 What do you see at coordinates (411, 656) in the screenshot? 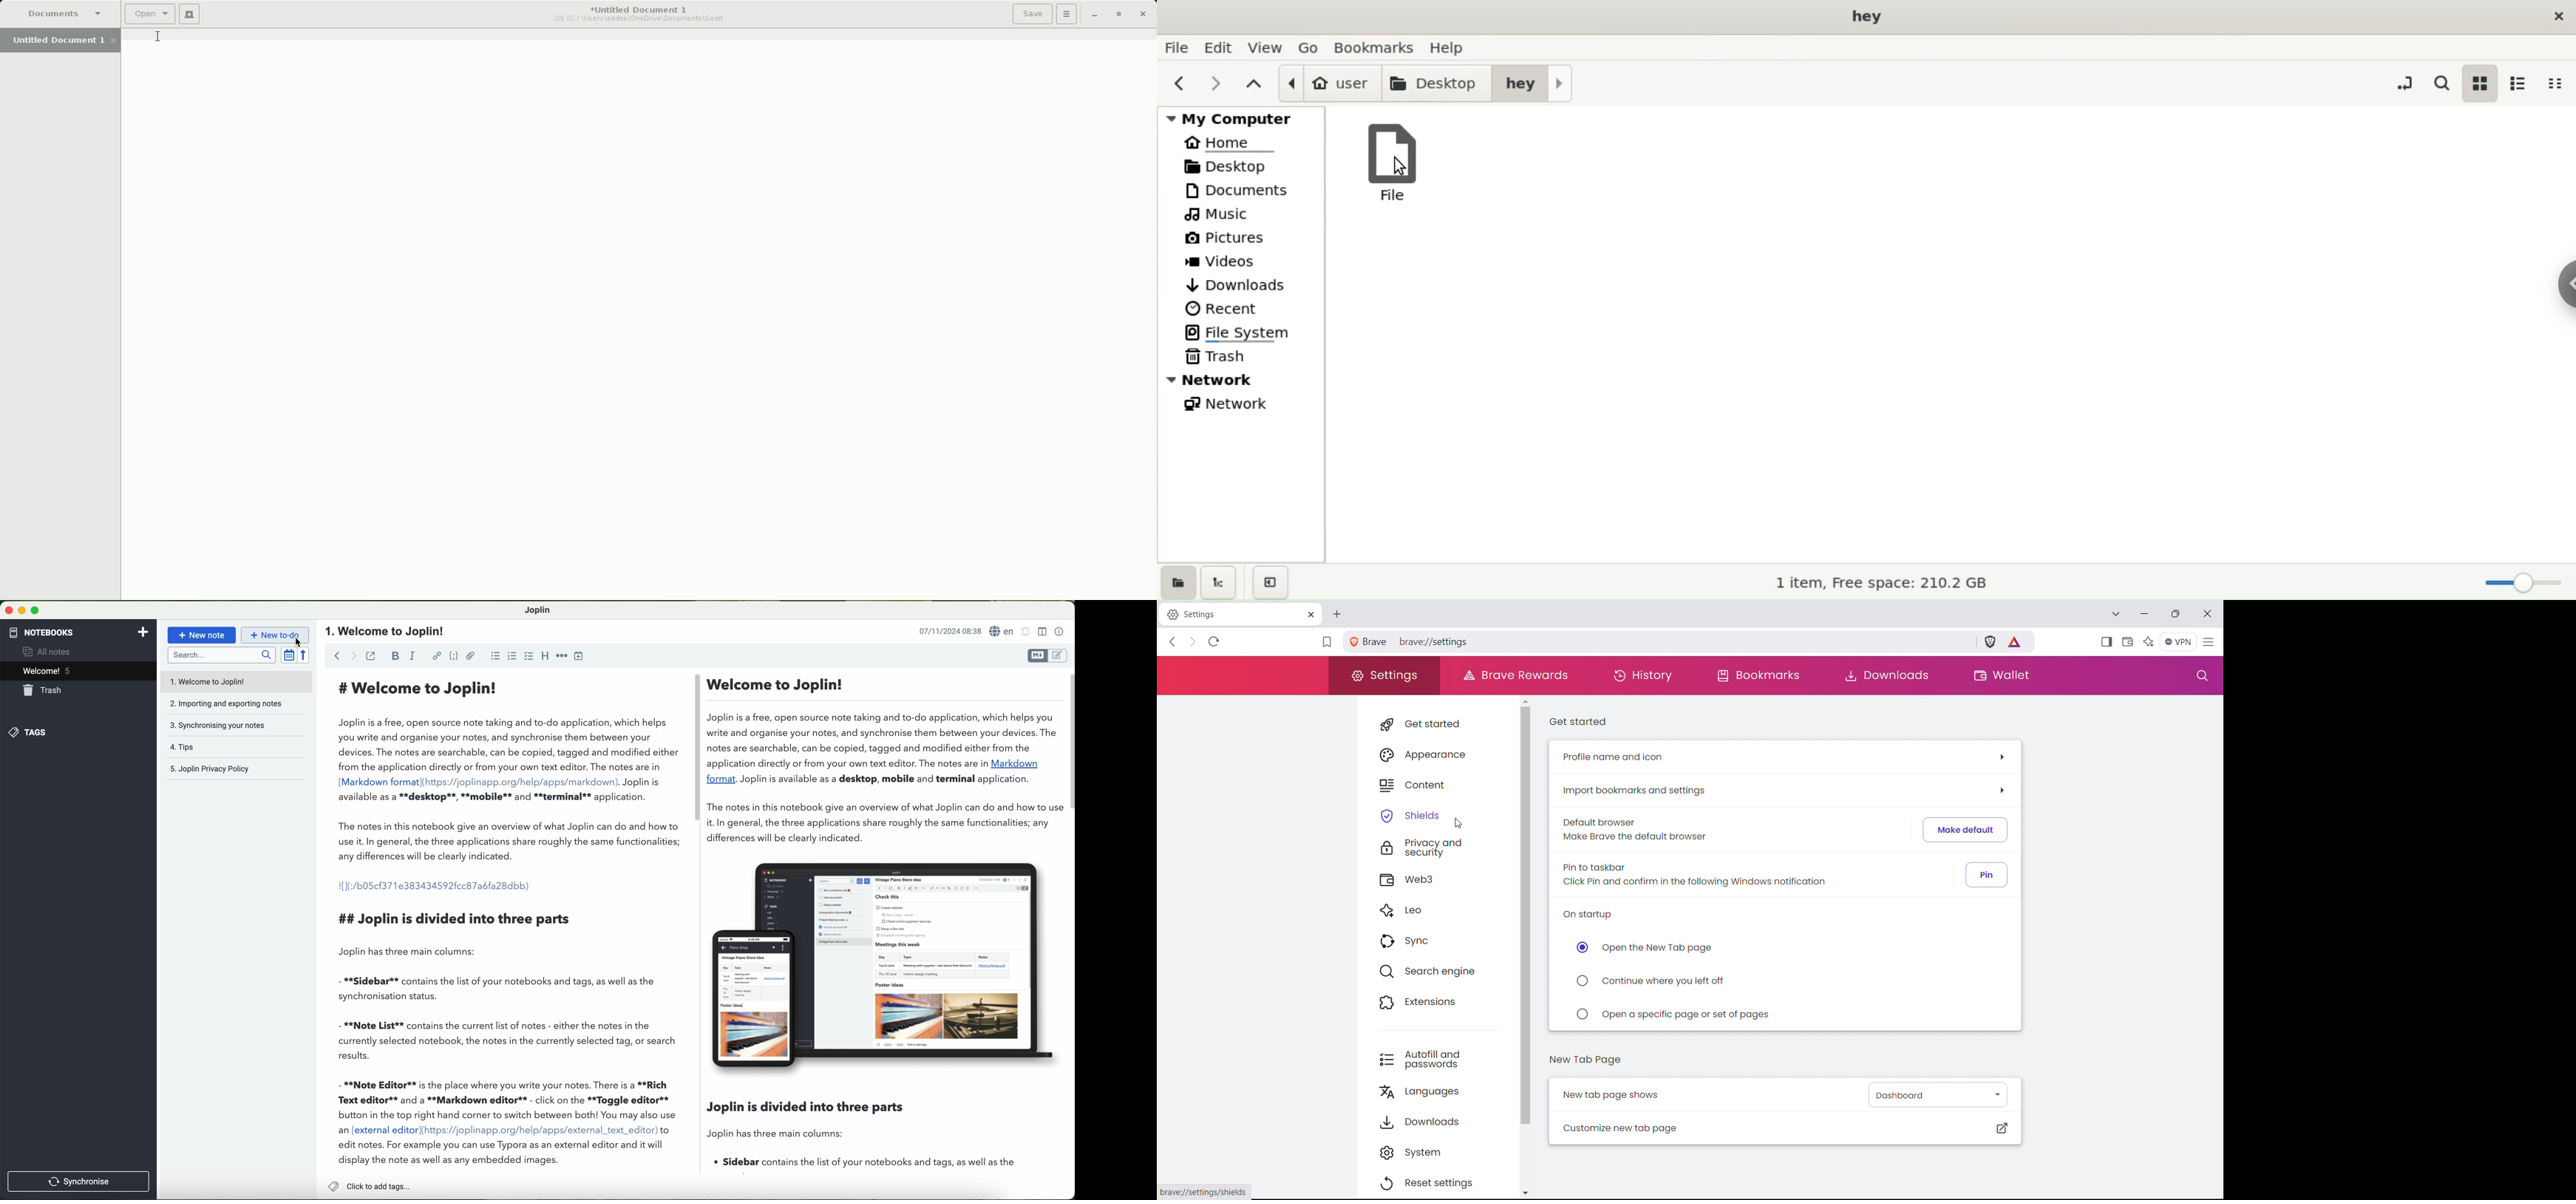
I see `italic` at bounding box center [411, 656].